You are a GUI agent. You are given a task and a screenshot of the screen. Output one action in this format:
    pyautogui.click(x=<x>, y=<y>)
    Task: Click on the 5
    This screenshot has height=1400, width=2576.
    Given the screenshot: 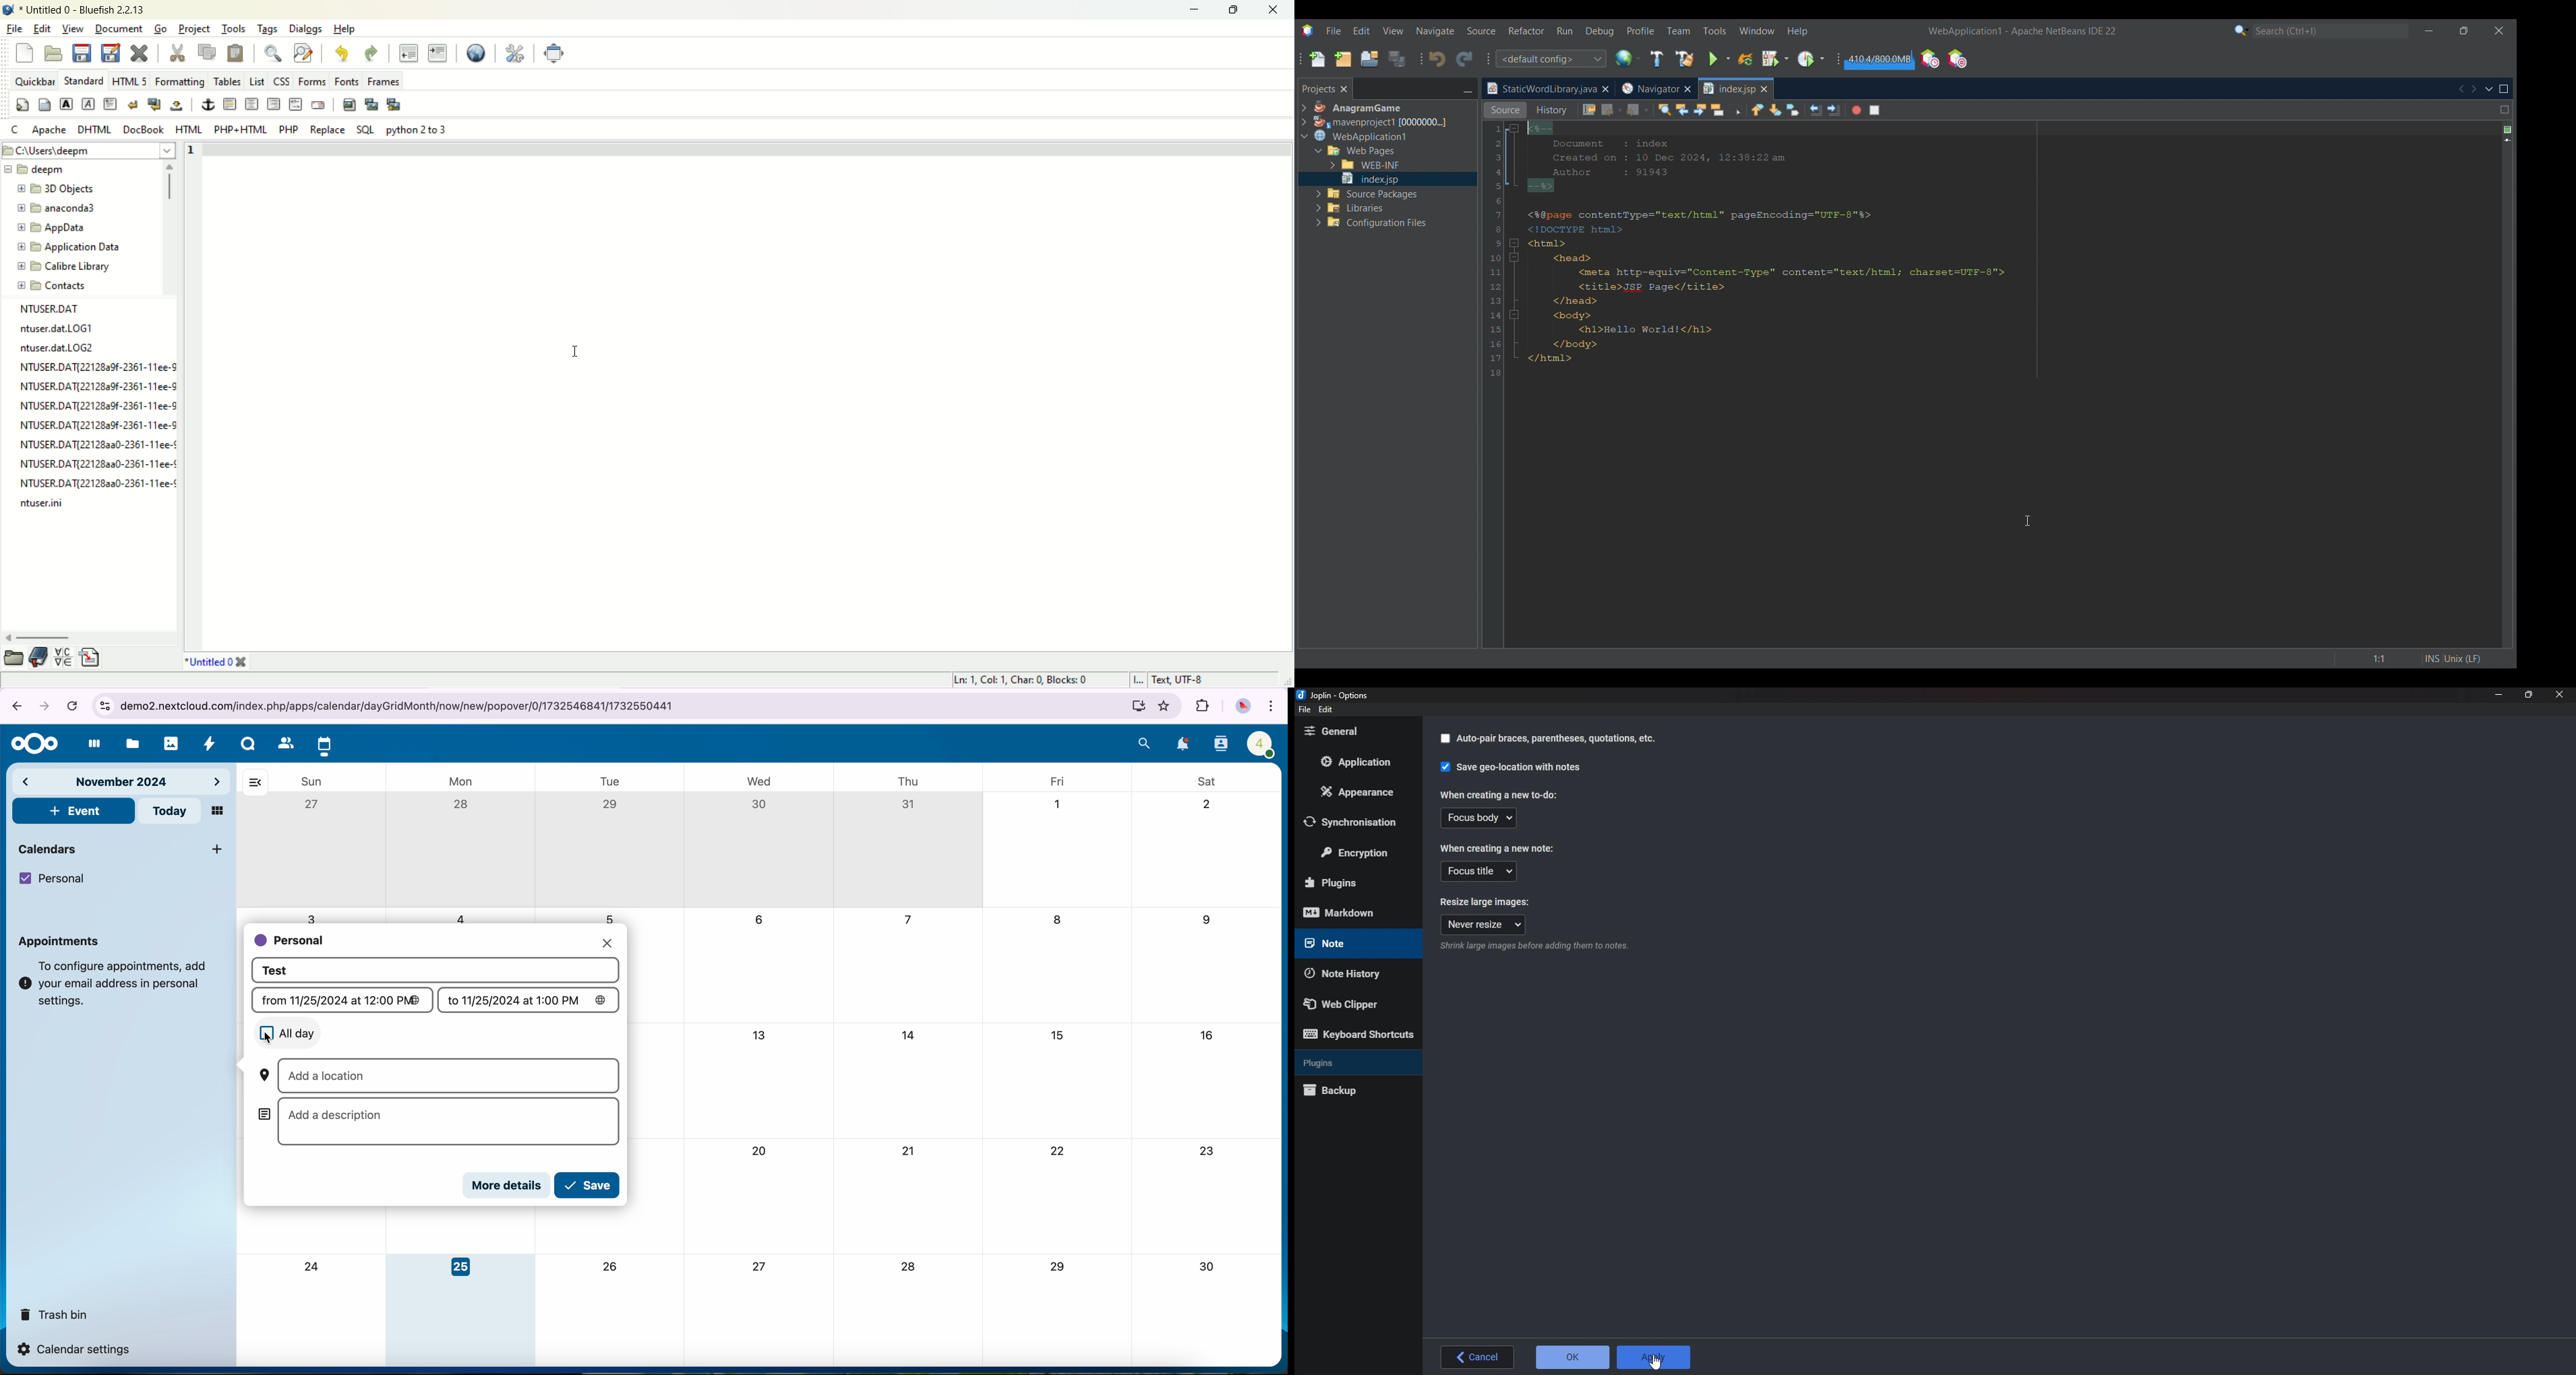 What is the action you would take?
    pyautogui.click(x=612, y=918)
    